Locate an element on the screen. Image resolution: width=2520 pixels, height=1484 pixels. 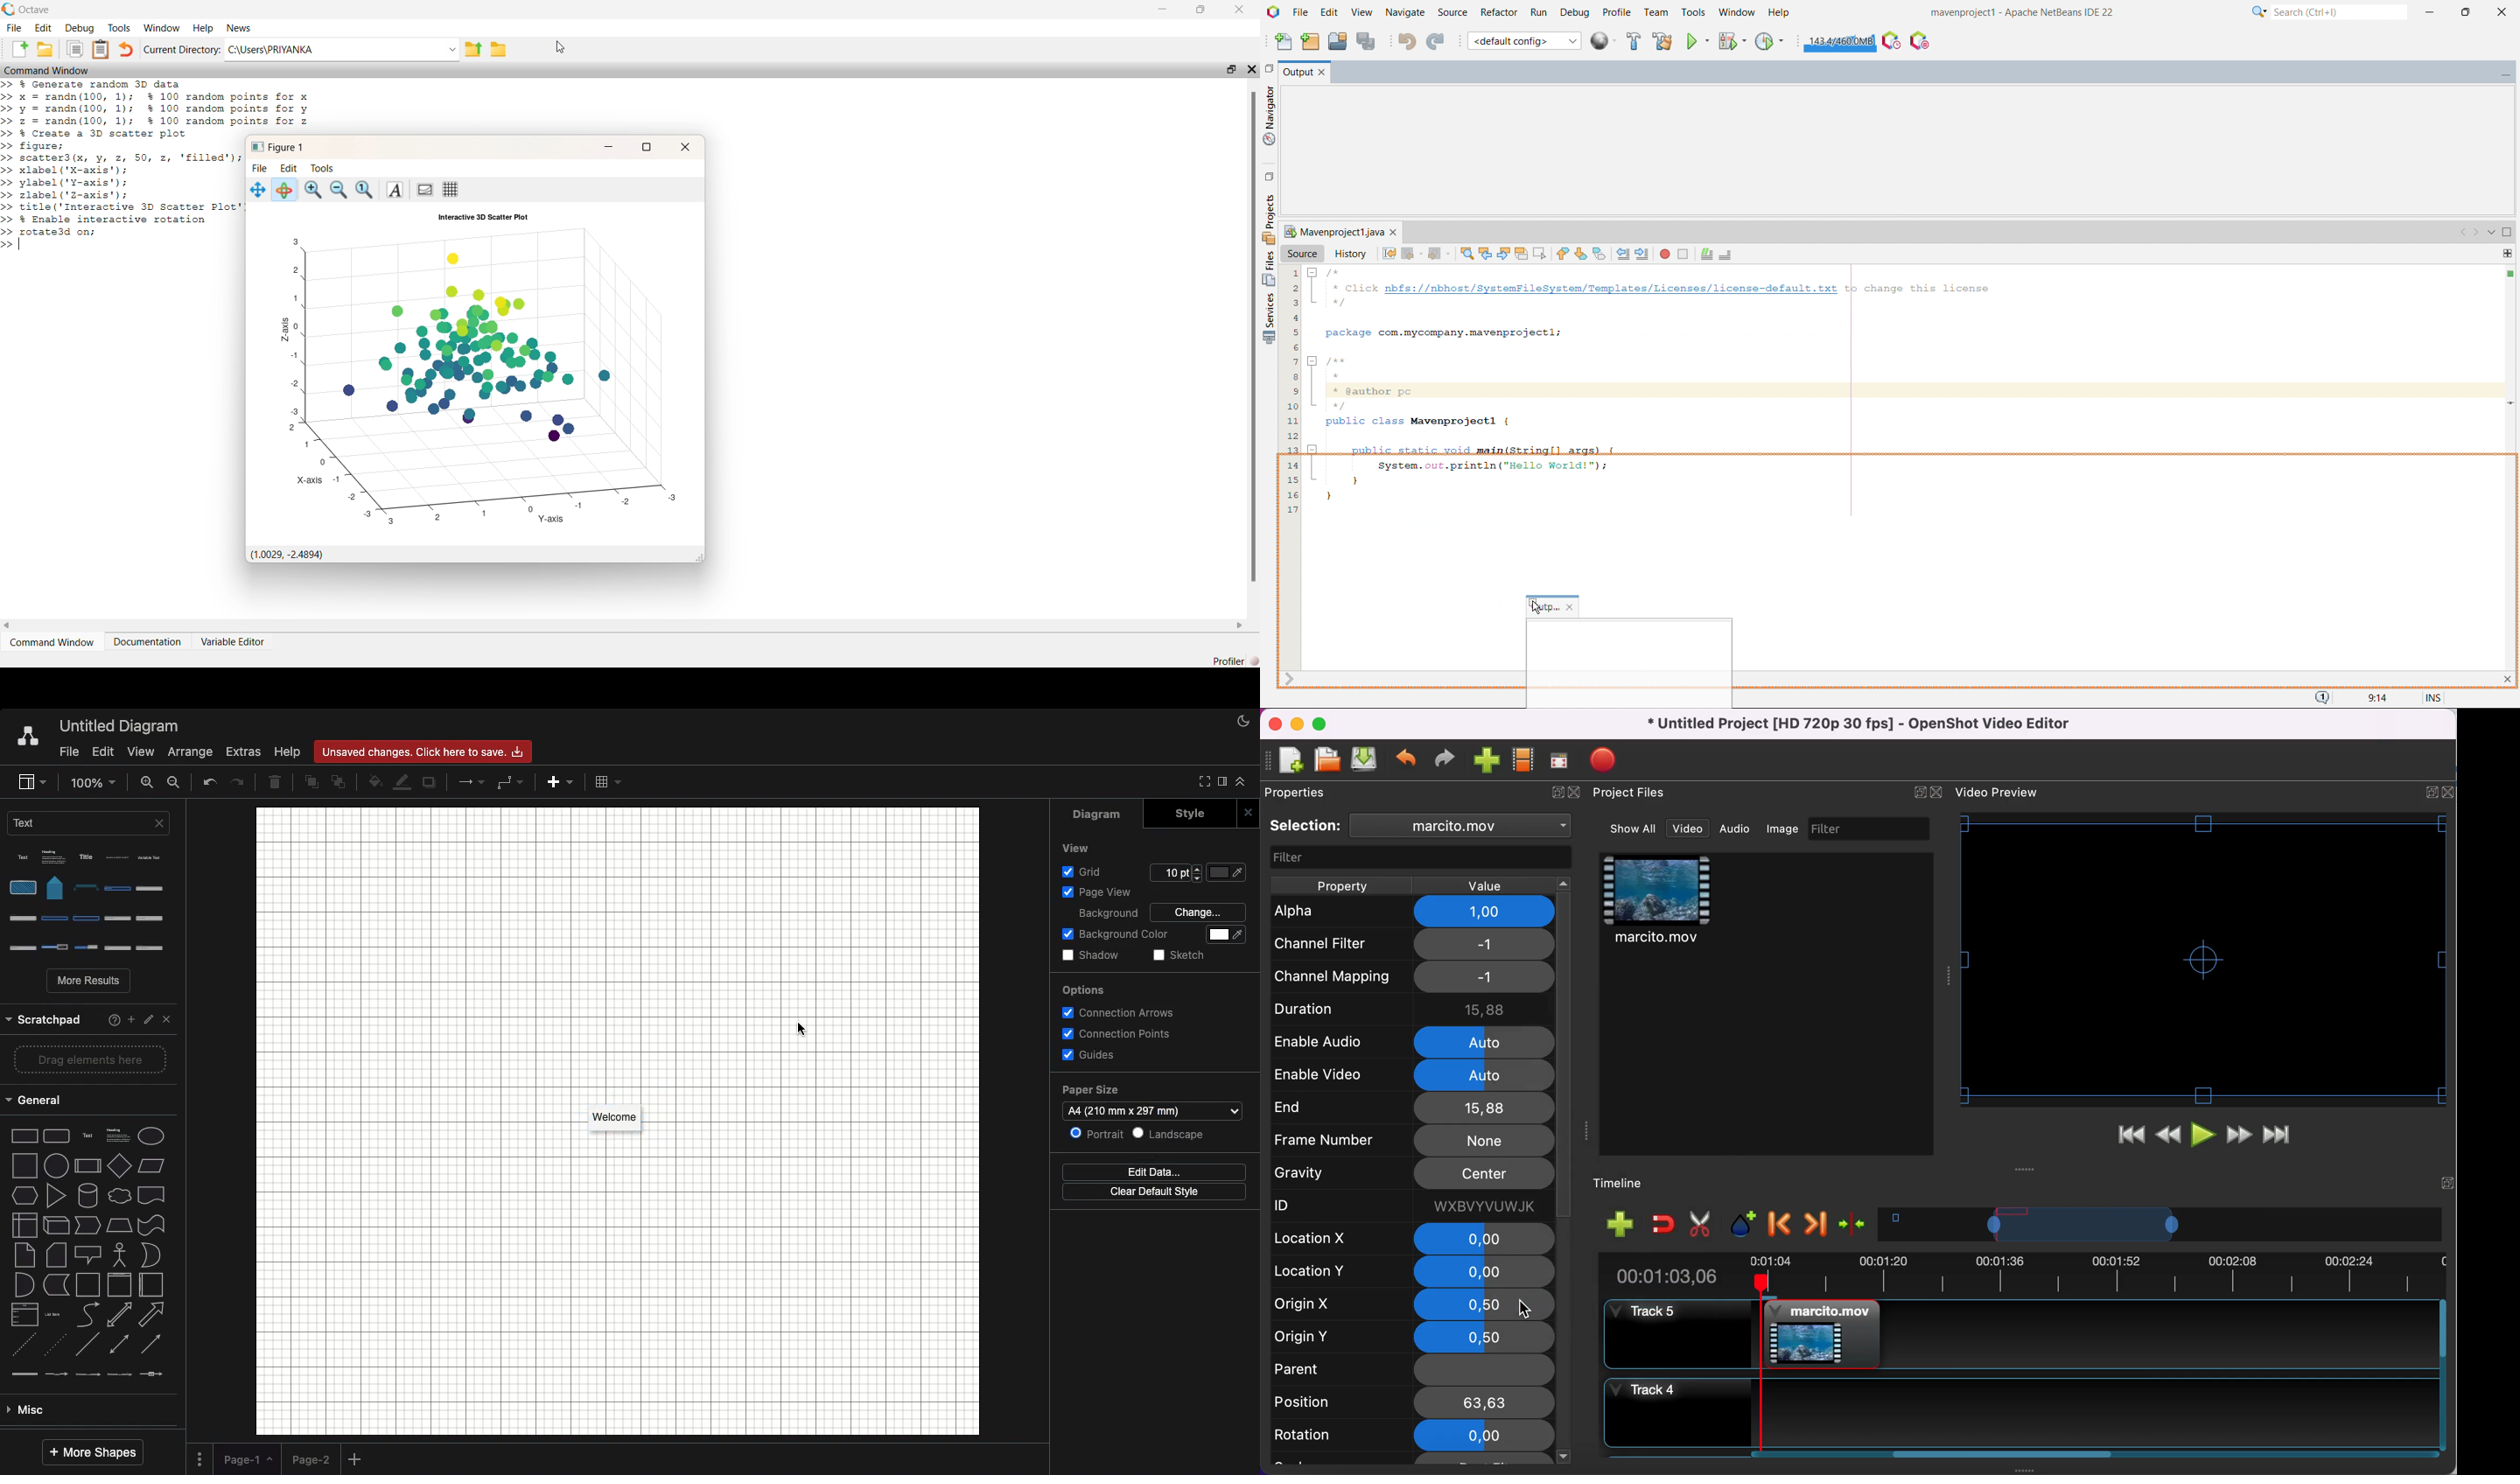
frame number none is located at coordinates (1412, 1140).